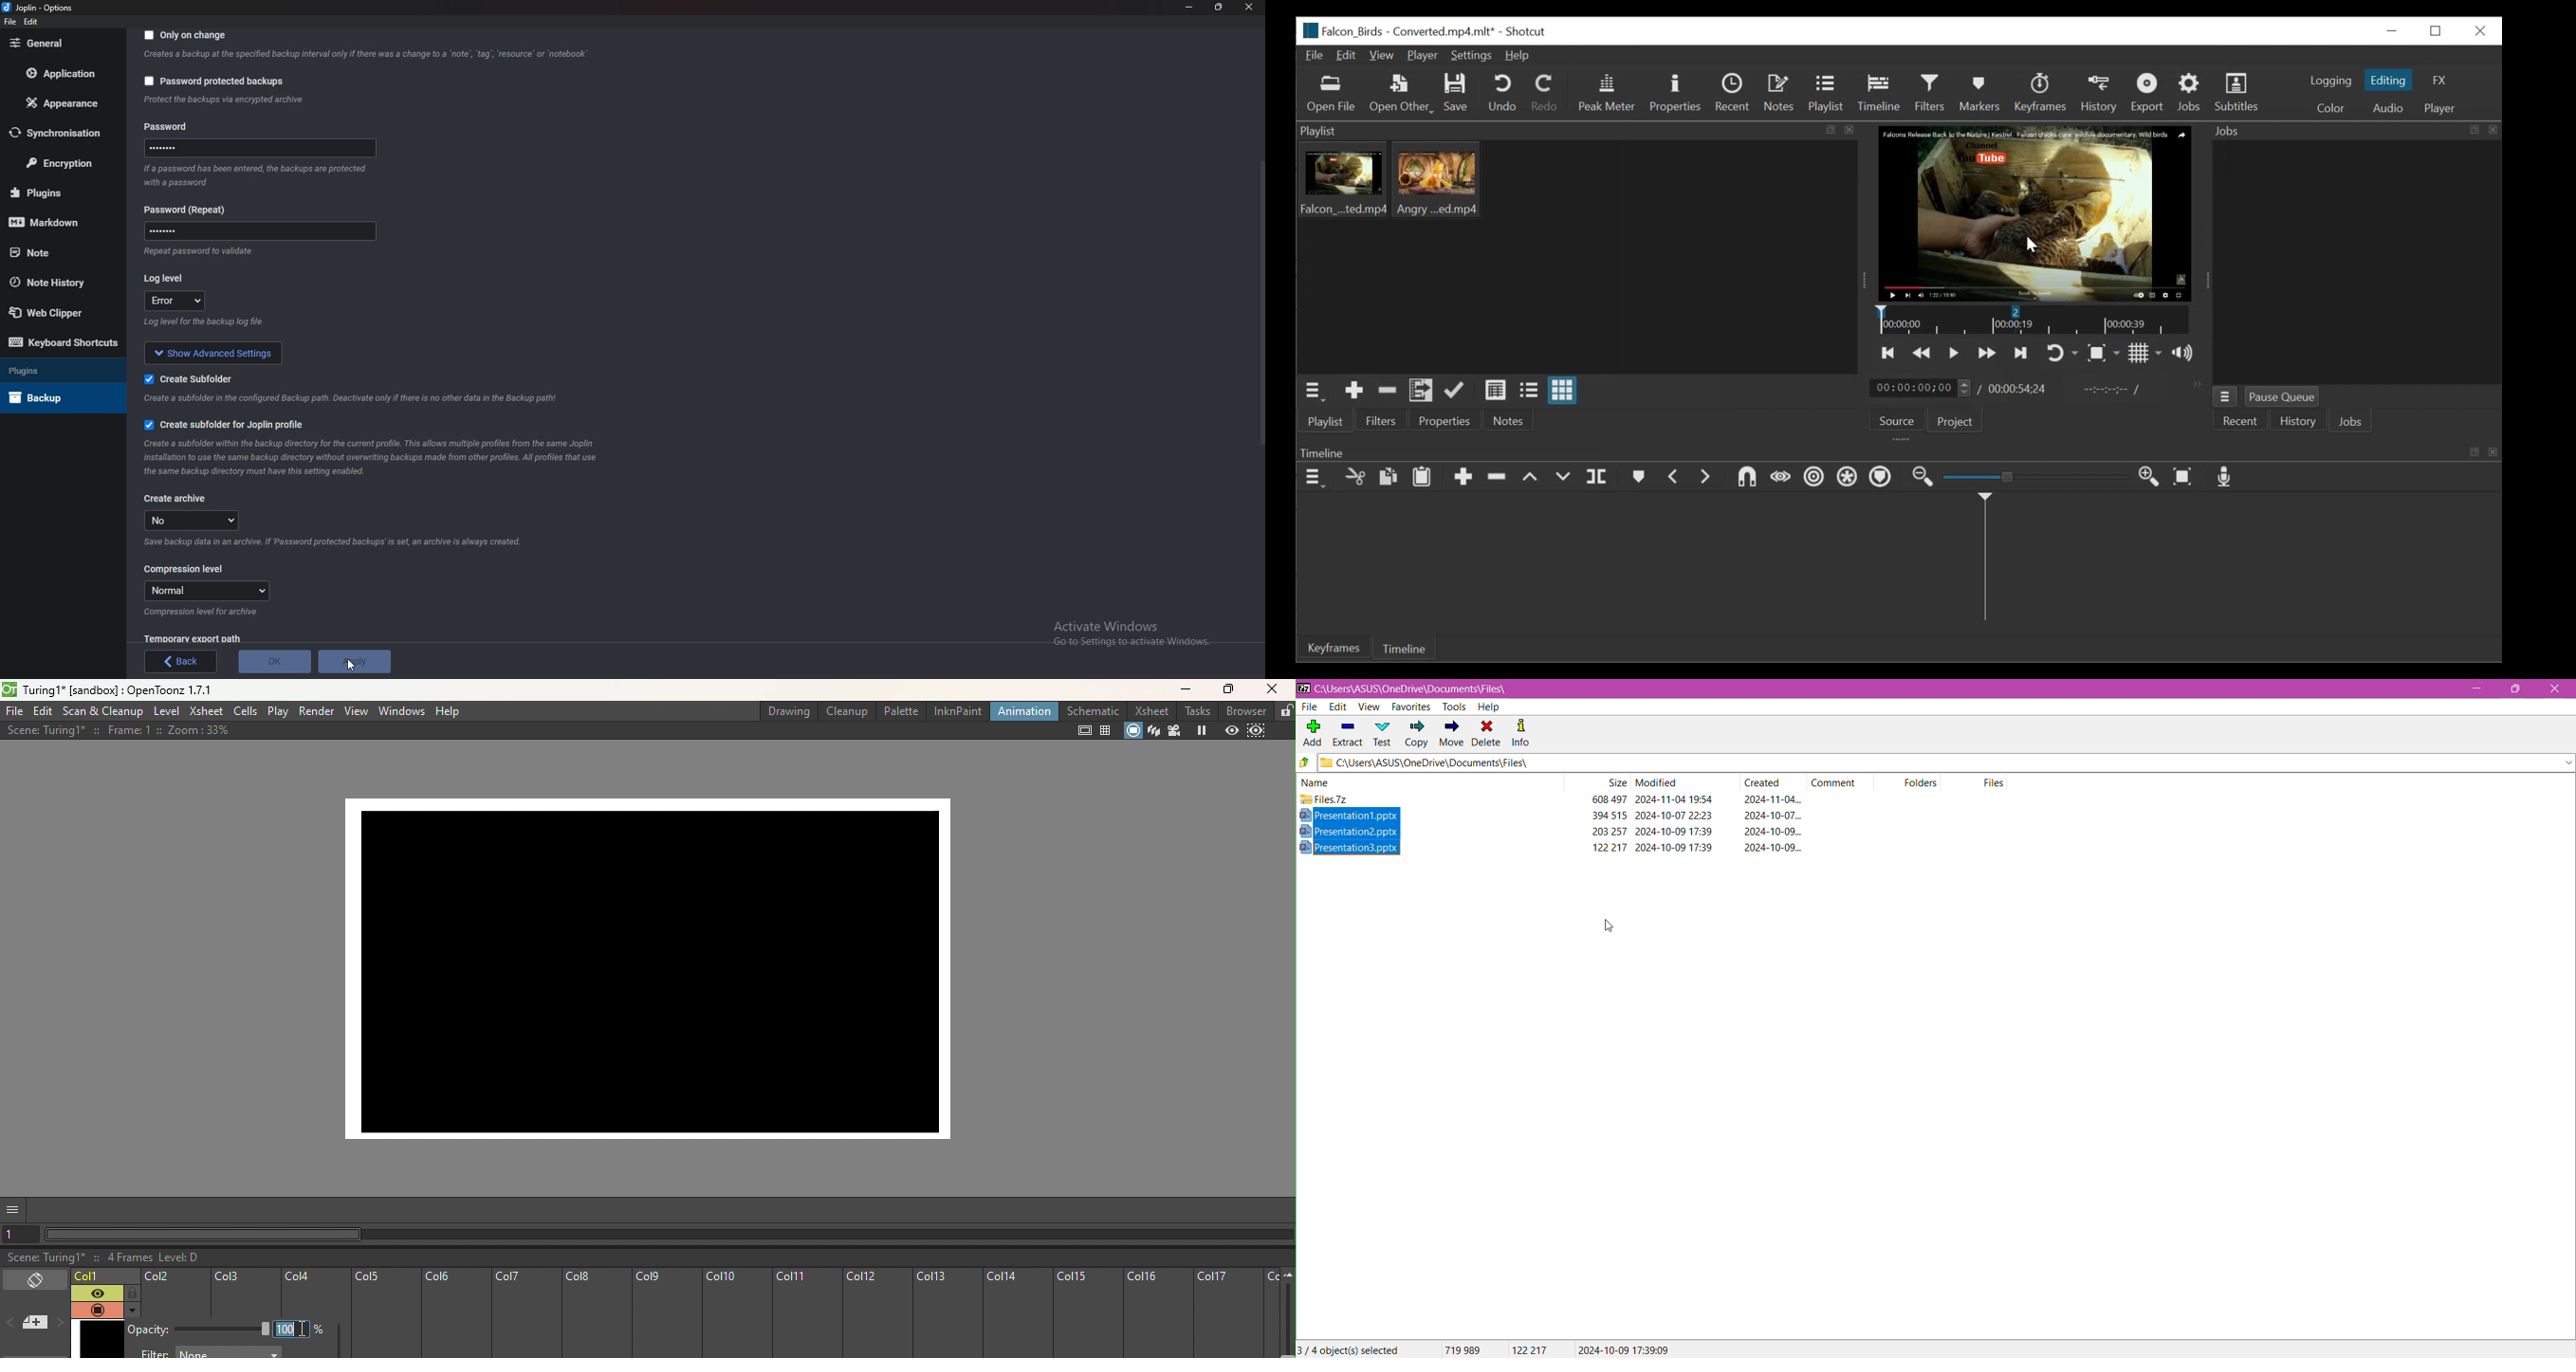 Image resolution: width=2576 pixels, height=1372 pixels. What do you see at coordinates (224, 100) in the screenshot?
I see `info` at bounding box center [224, 100].